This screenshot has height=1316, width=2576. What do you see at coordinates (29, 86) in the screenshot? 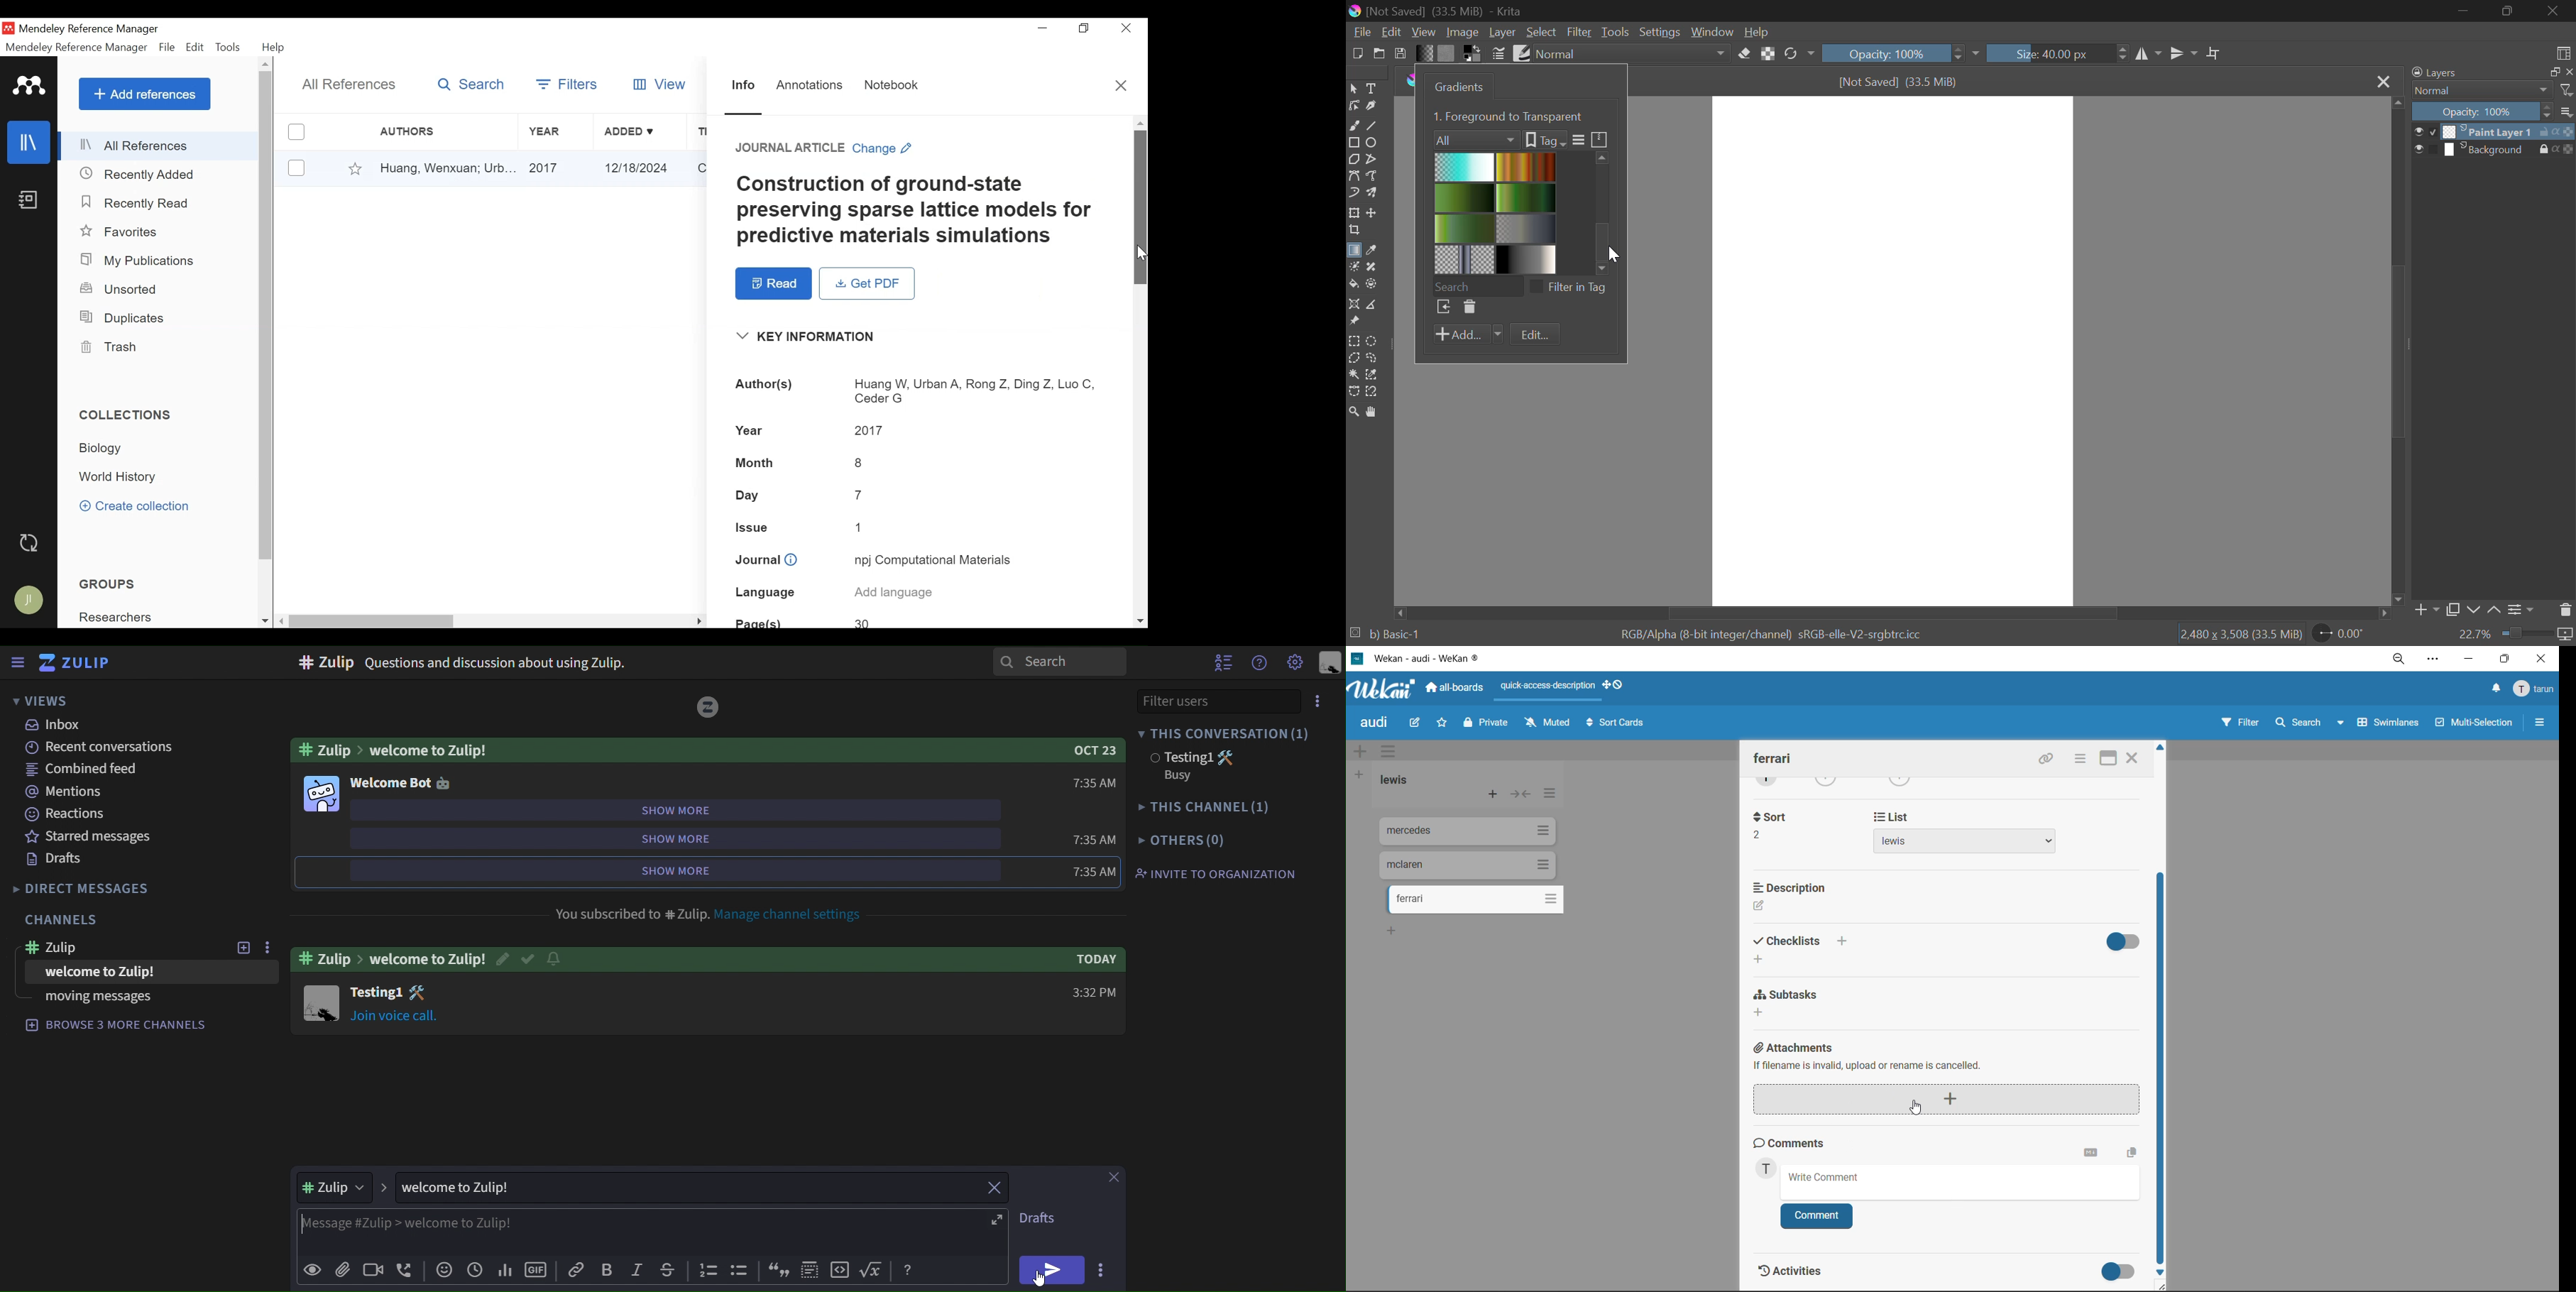
I see `Mendeley logo` at bounding box center [29, 86].